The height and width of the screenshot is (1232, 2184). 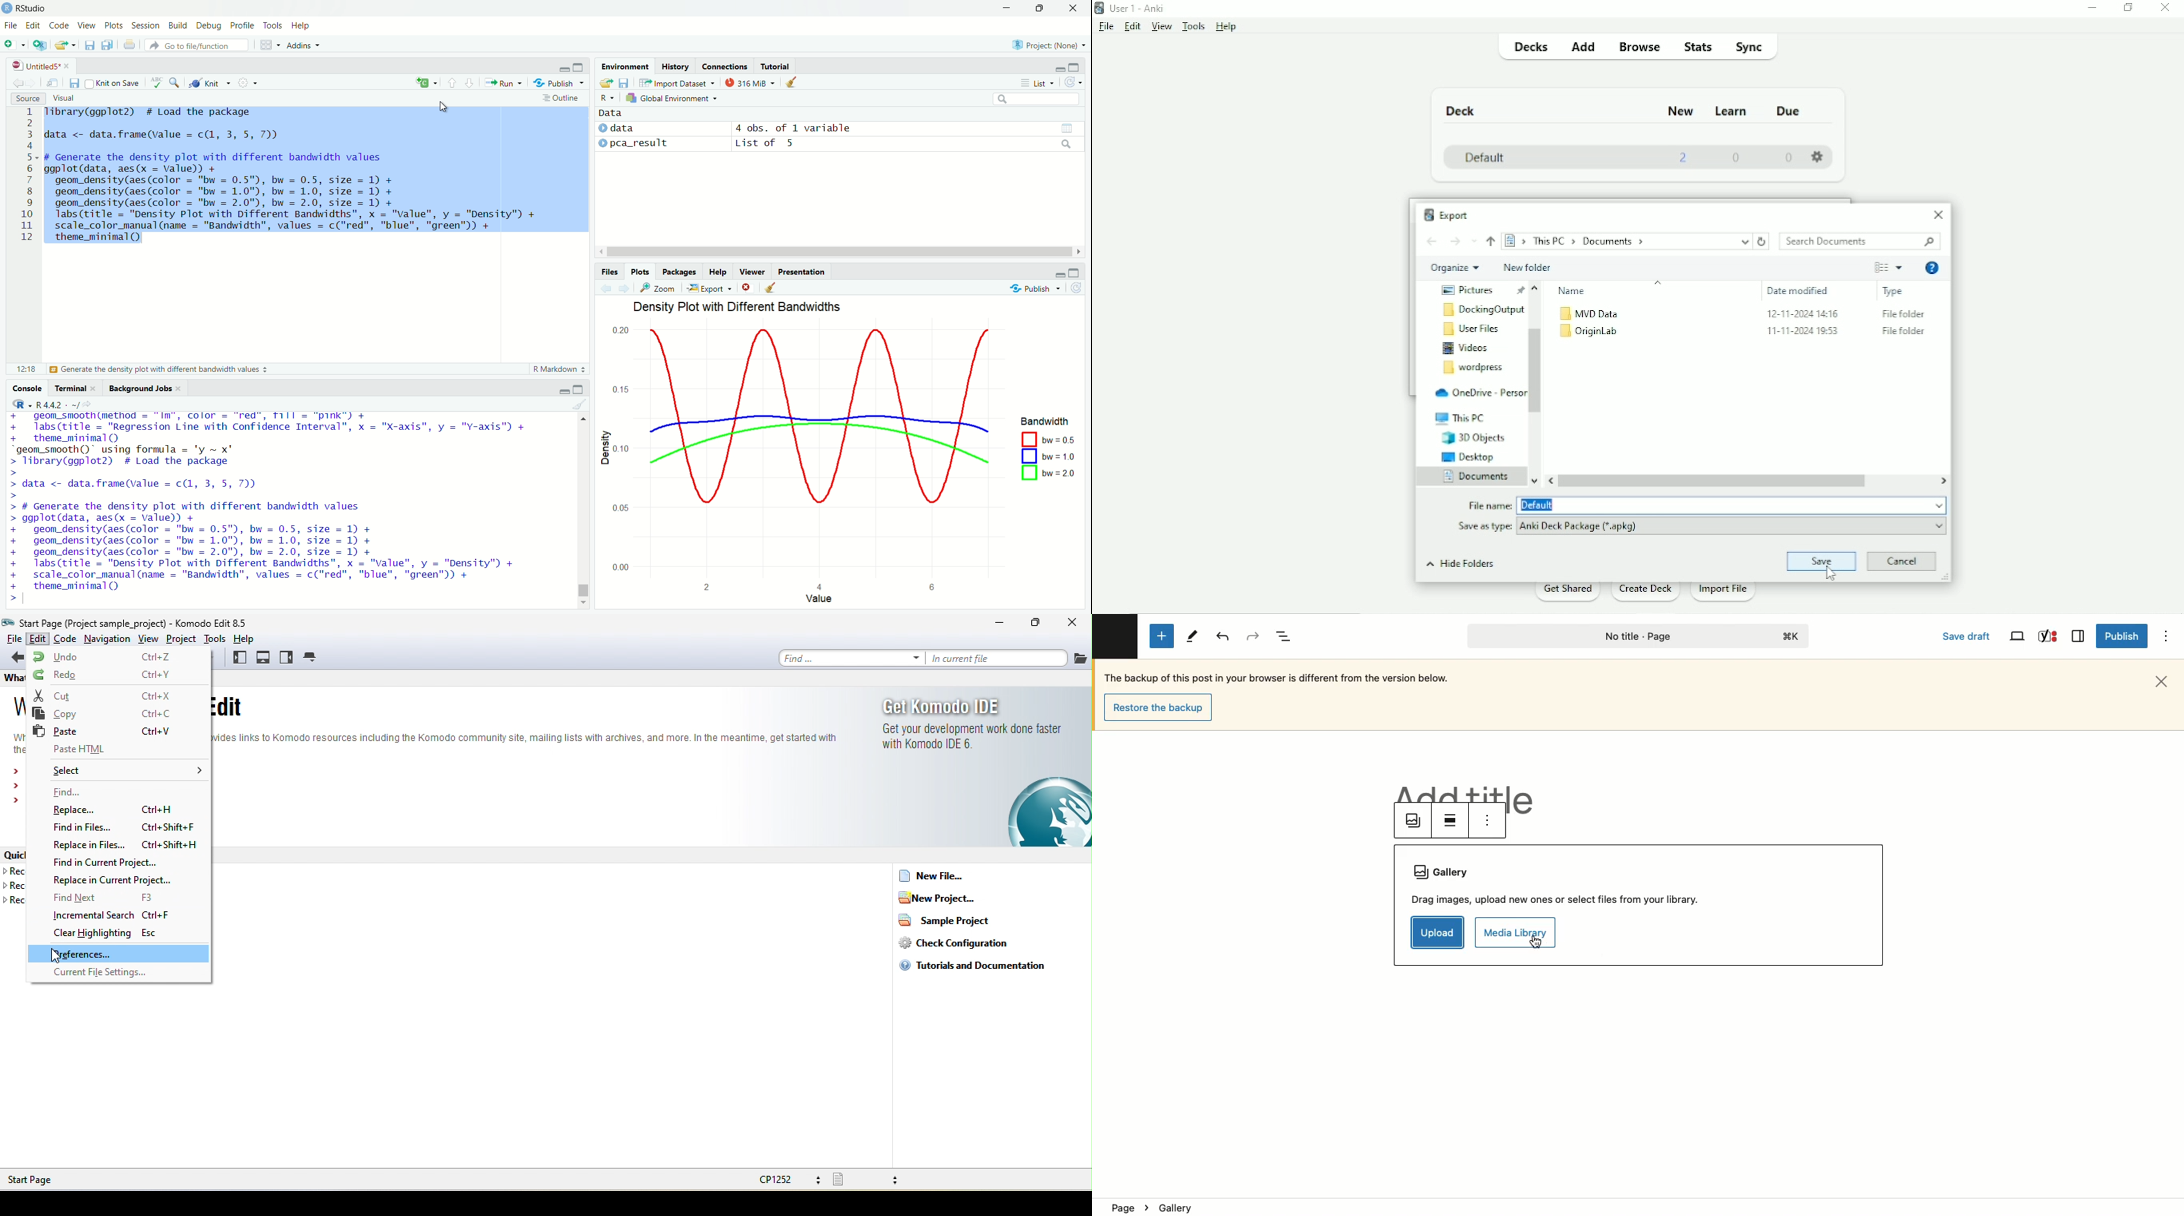 I want to click on maximize, so click(x=1075, y=272).